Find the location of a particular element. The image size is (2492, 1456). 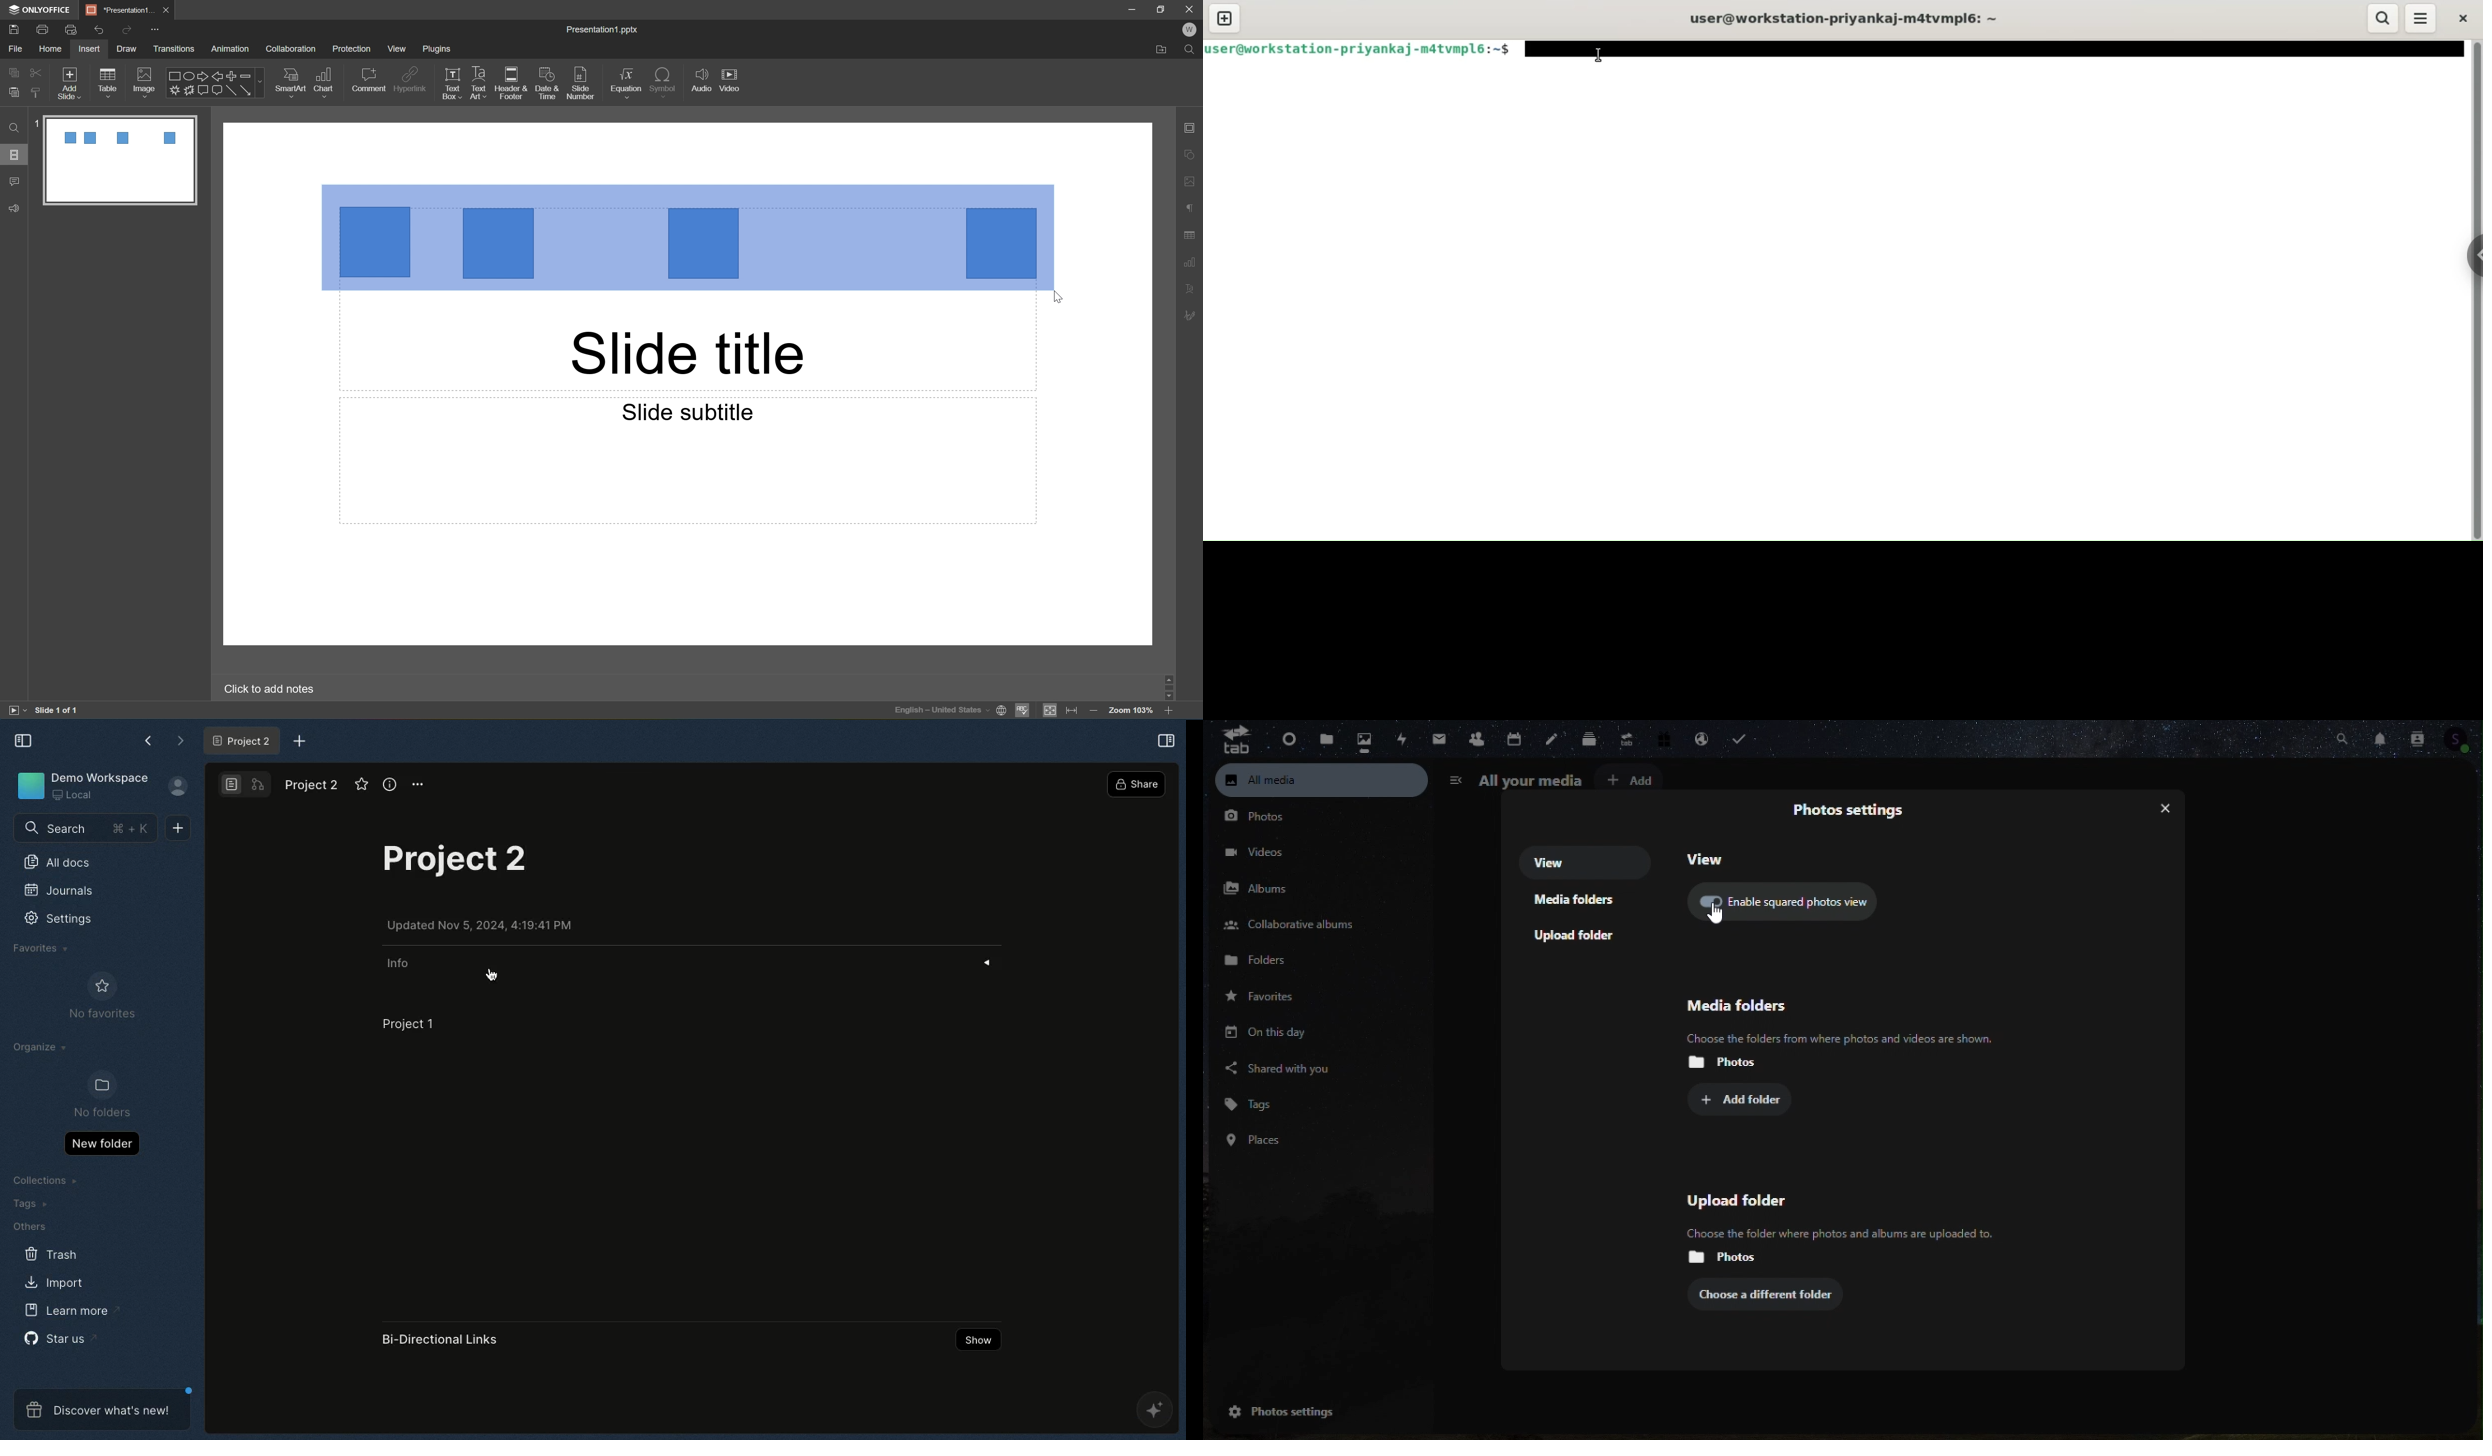

start slideshow is located at coordinates (16, 711).